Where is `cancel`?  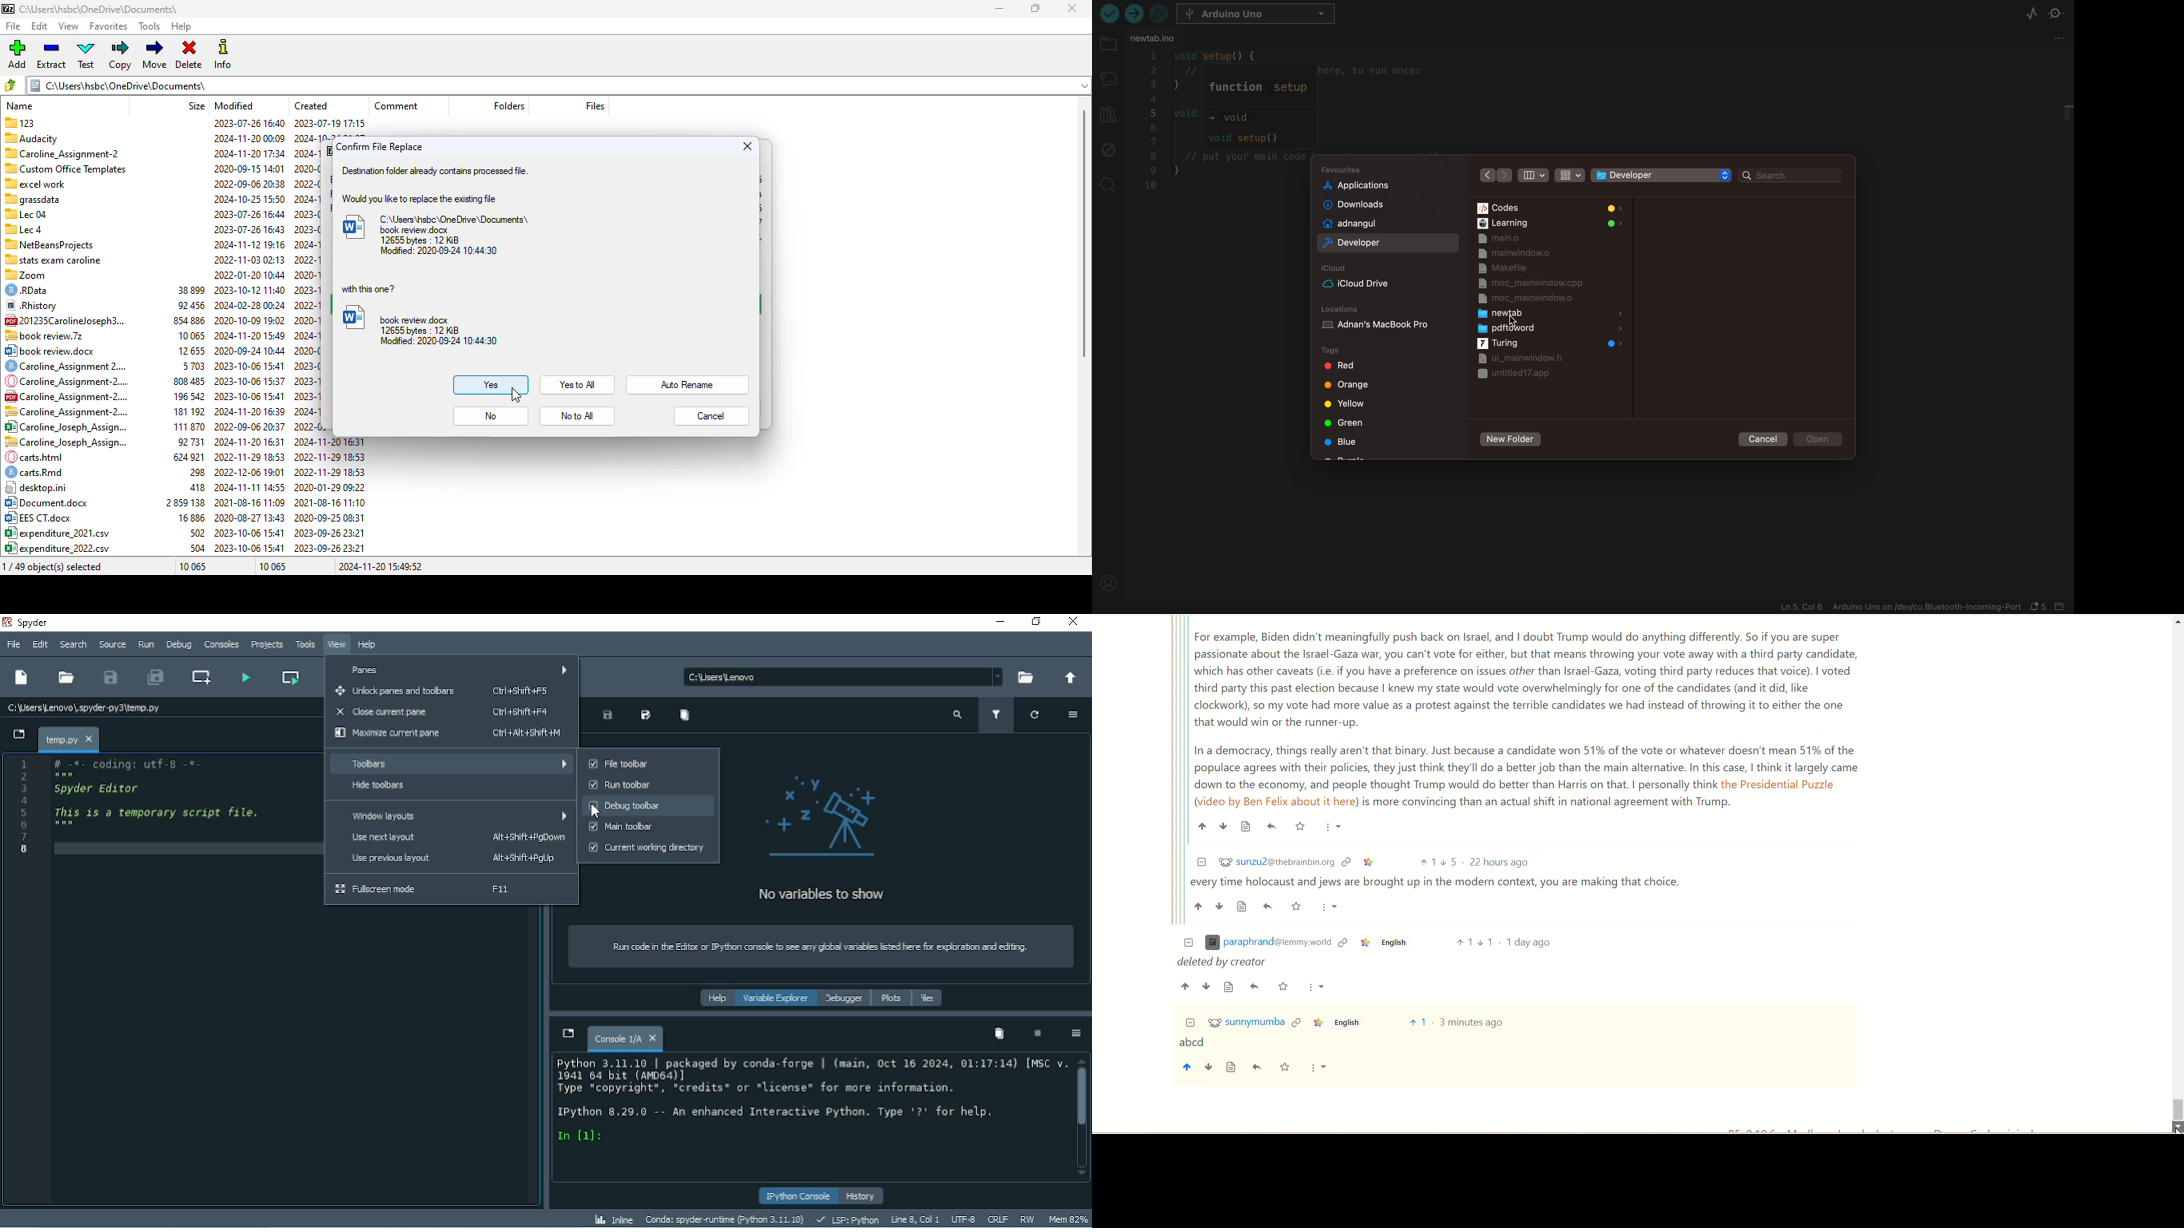 cancel is located at coordinates (1760, 438).